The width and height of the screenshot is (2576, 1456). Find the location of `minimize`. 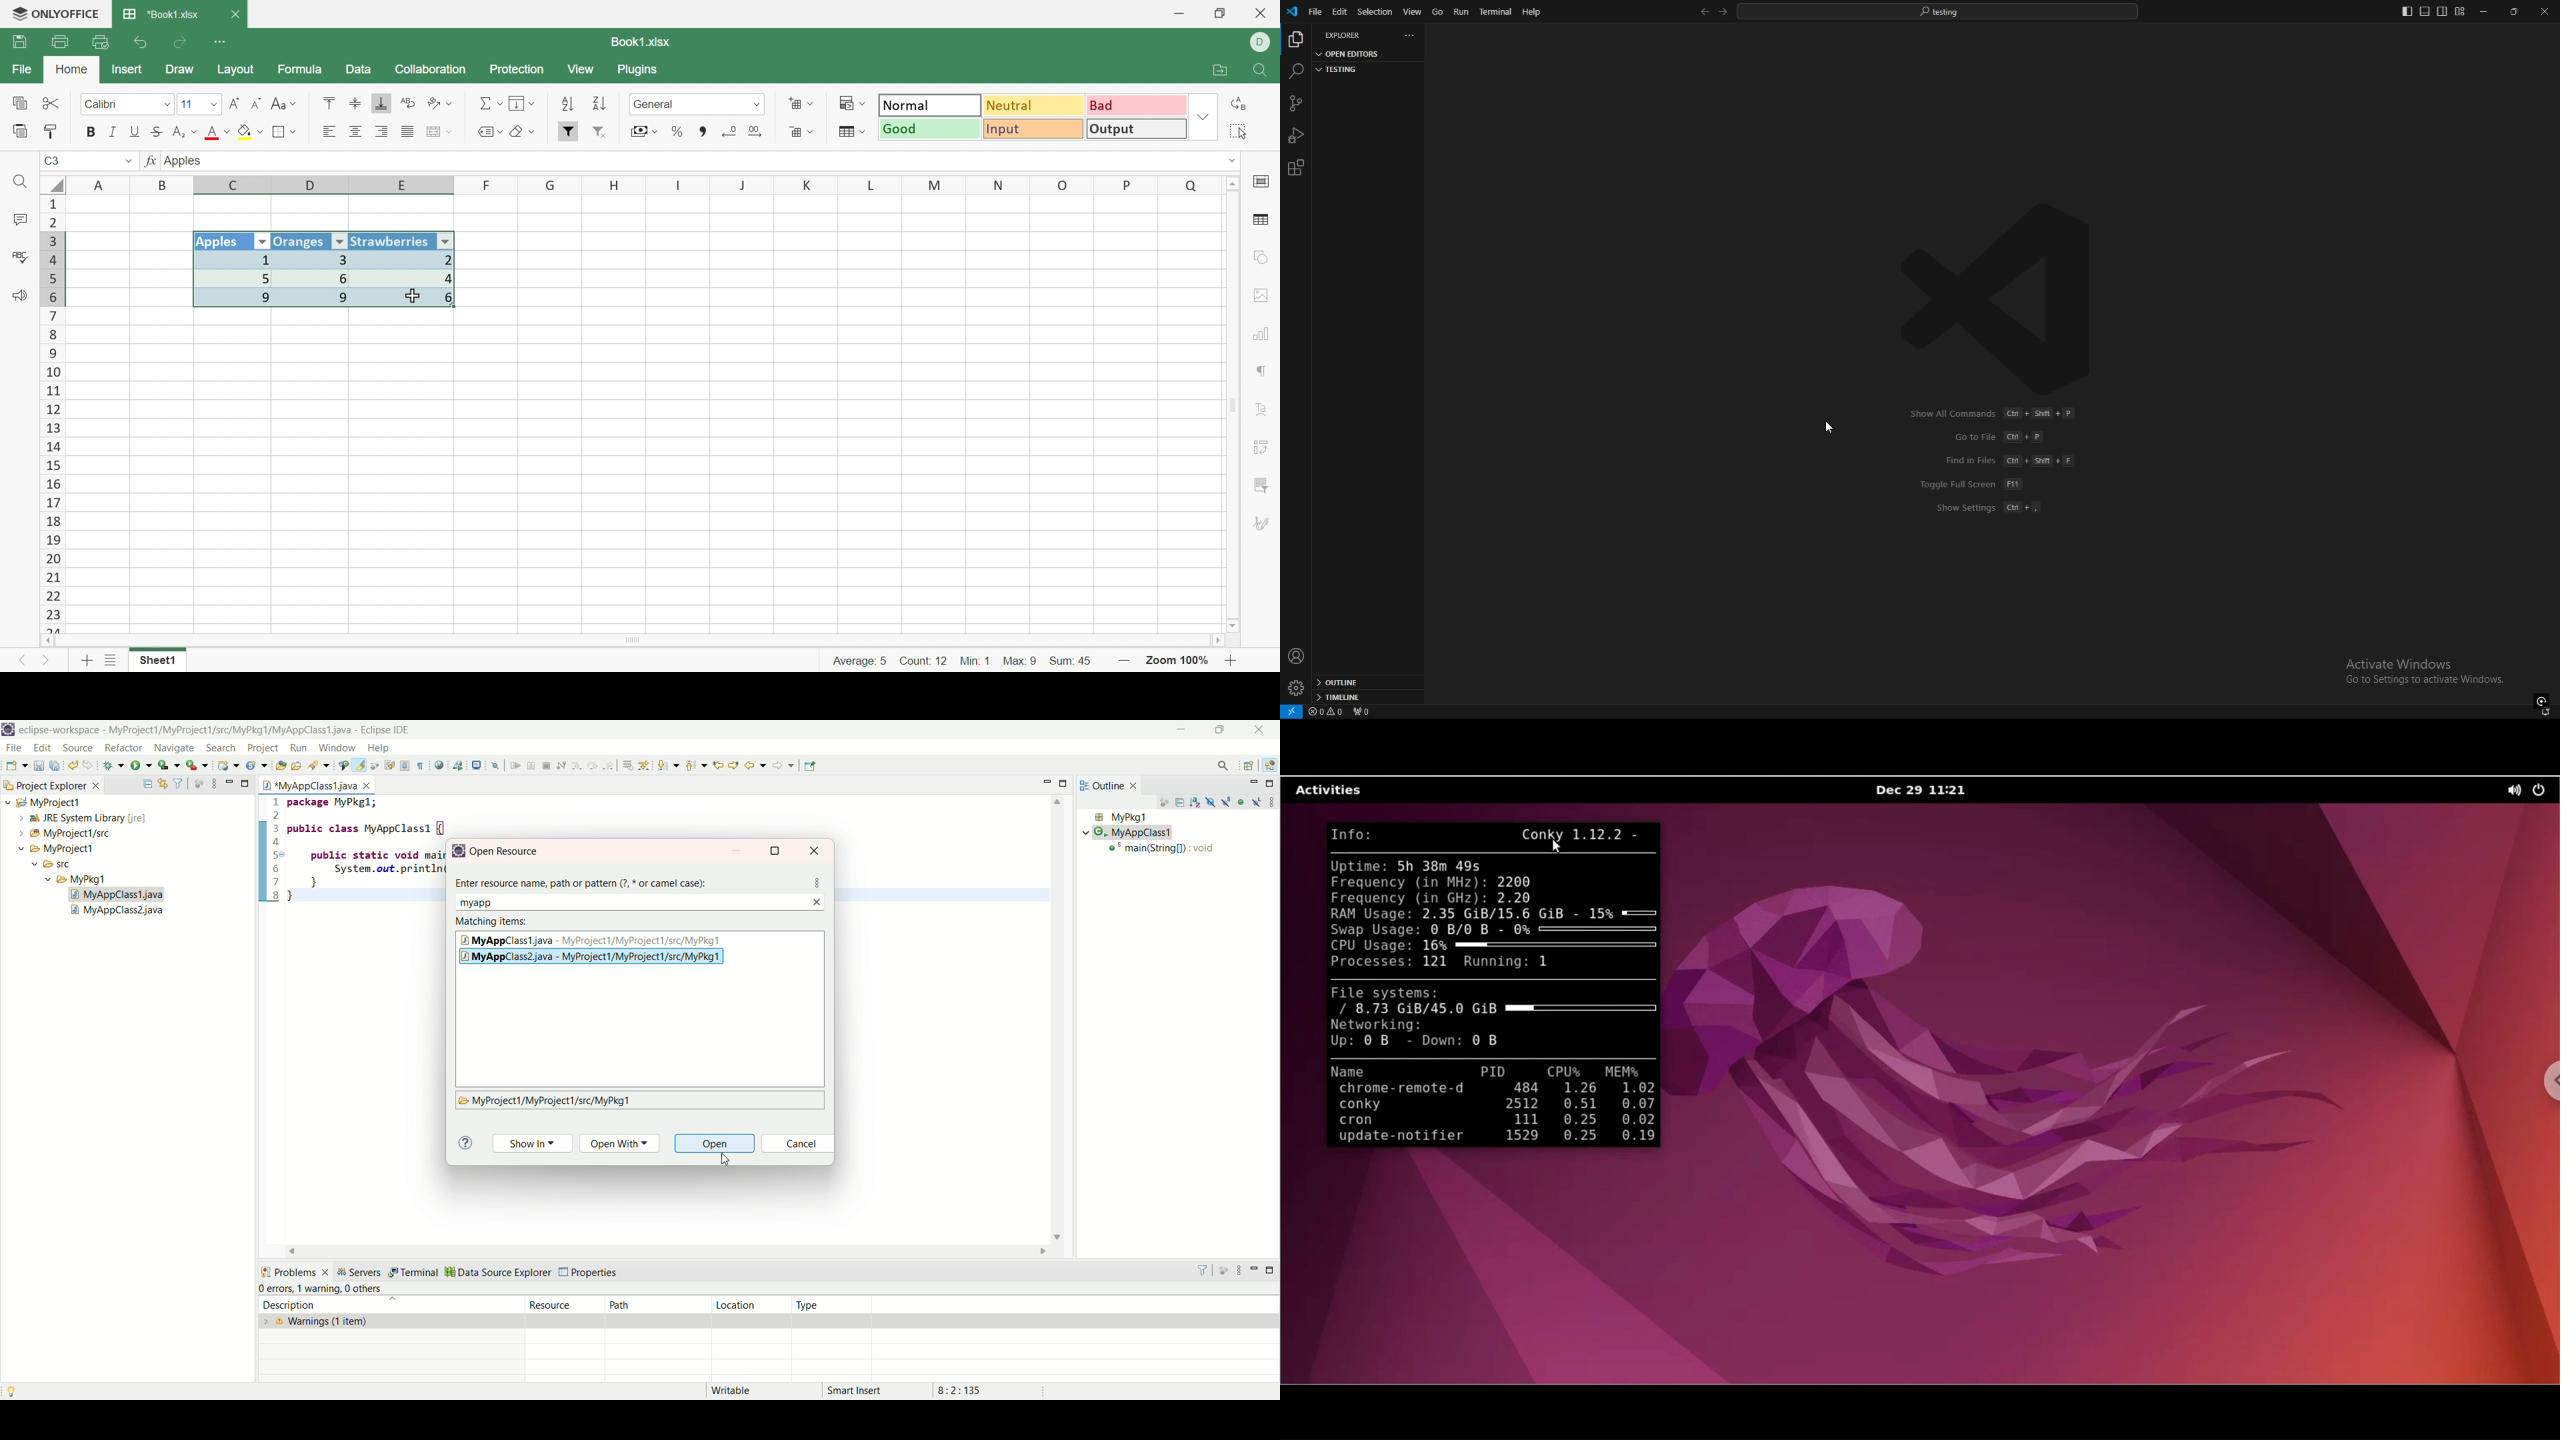

minimize is located at coordinates (229, 781).